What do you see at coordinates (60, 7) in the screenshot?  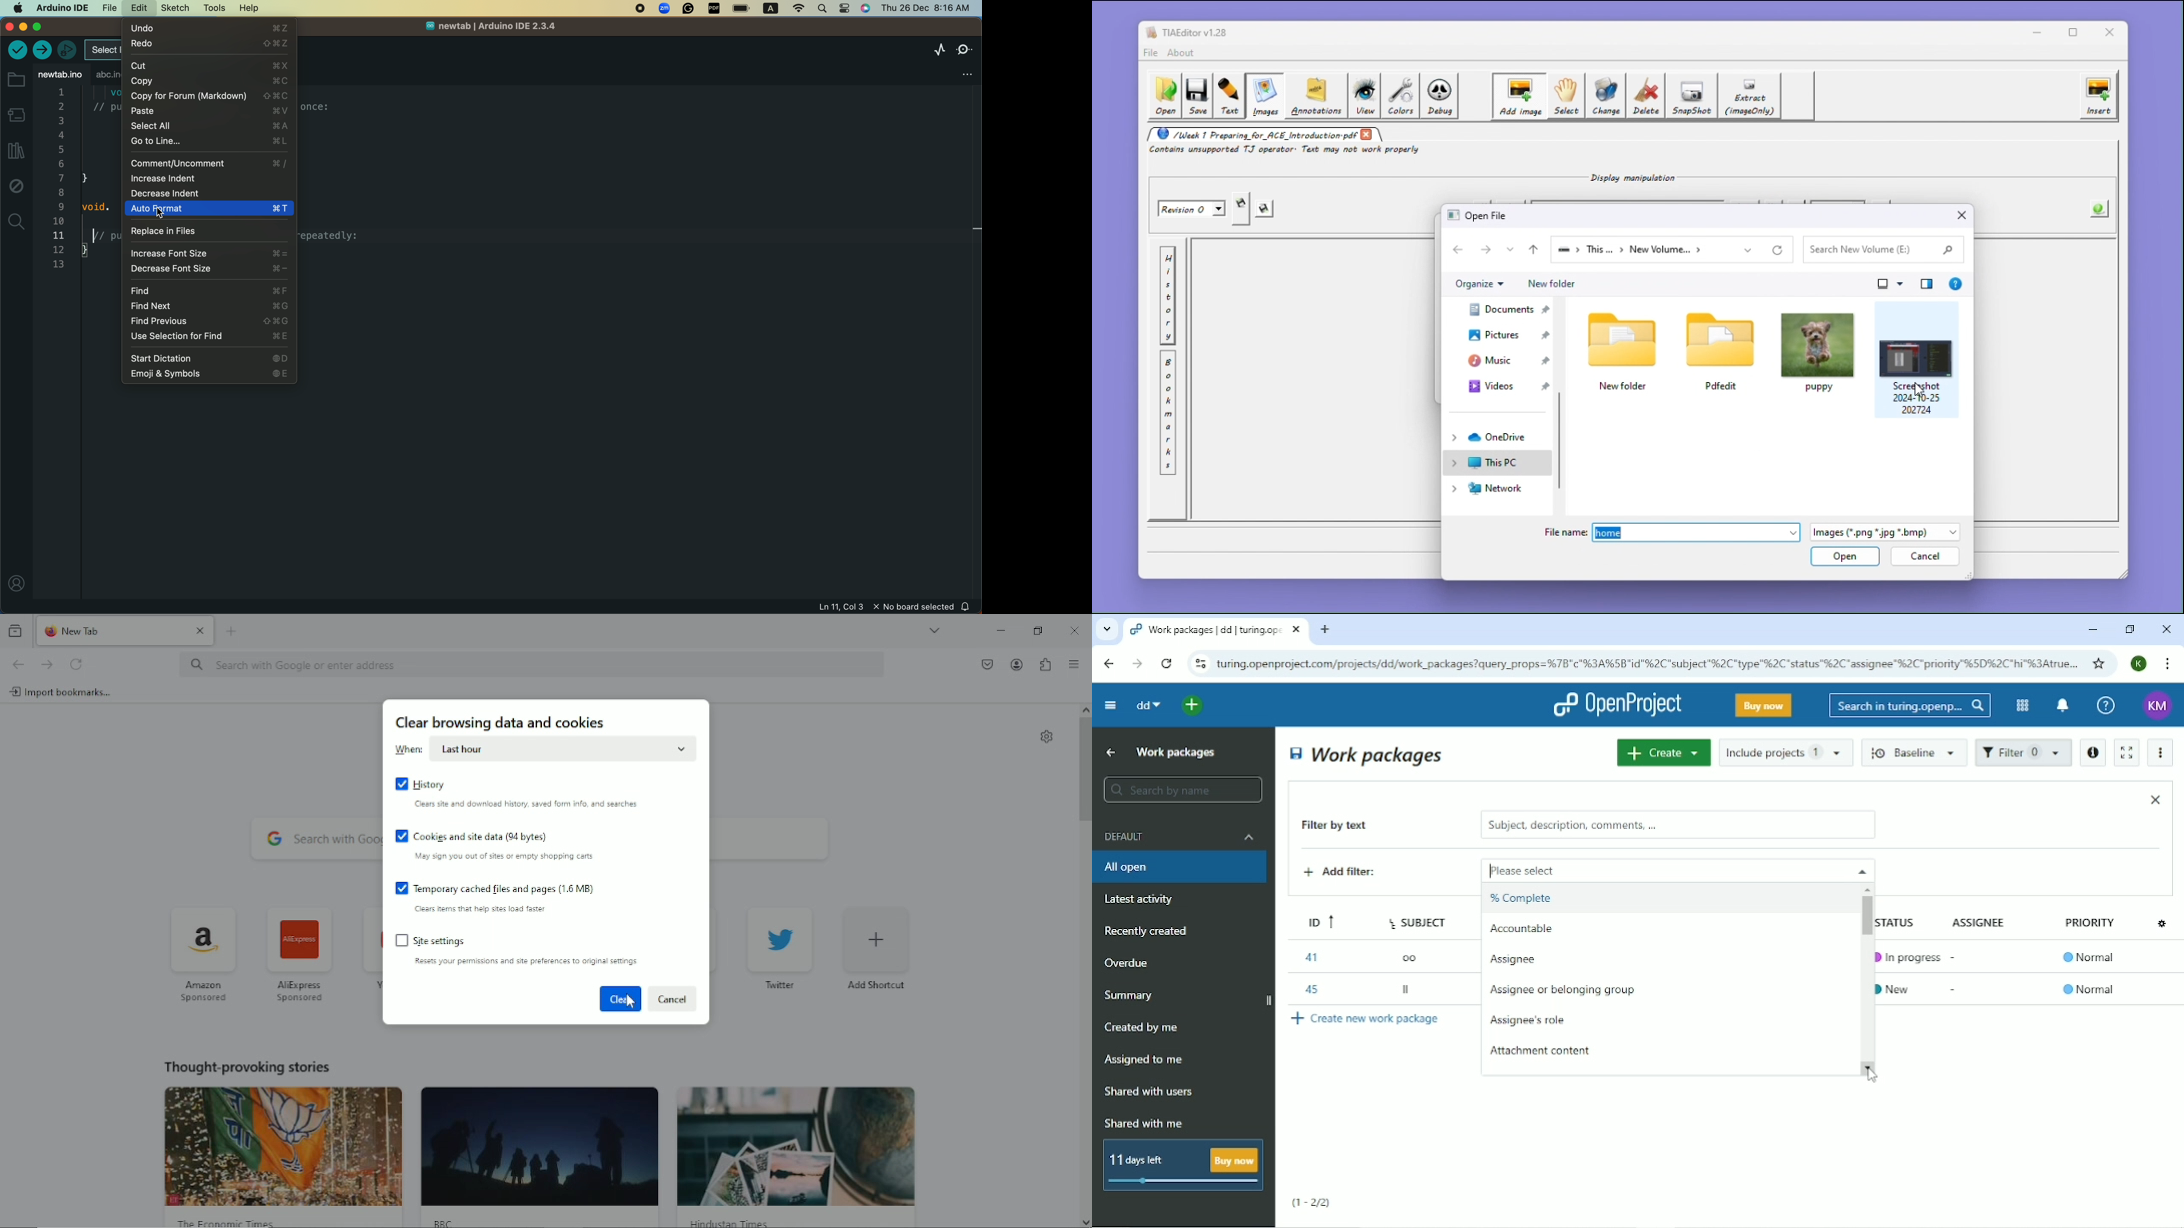 I see `arduiono` at bounding box center [60, 7].